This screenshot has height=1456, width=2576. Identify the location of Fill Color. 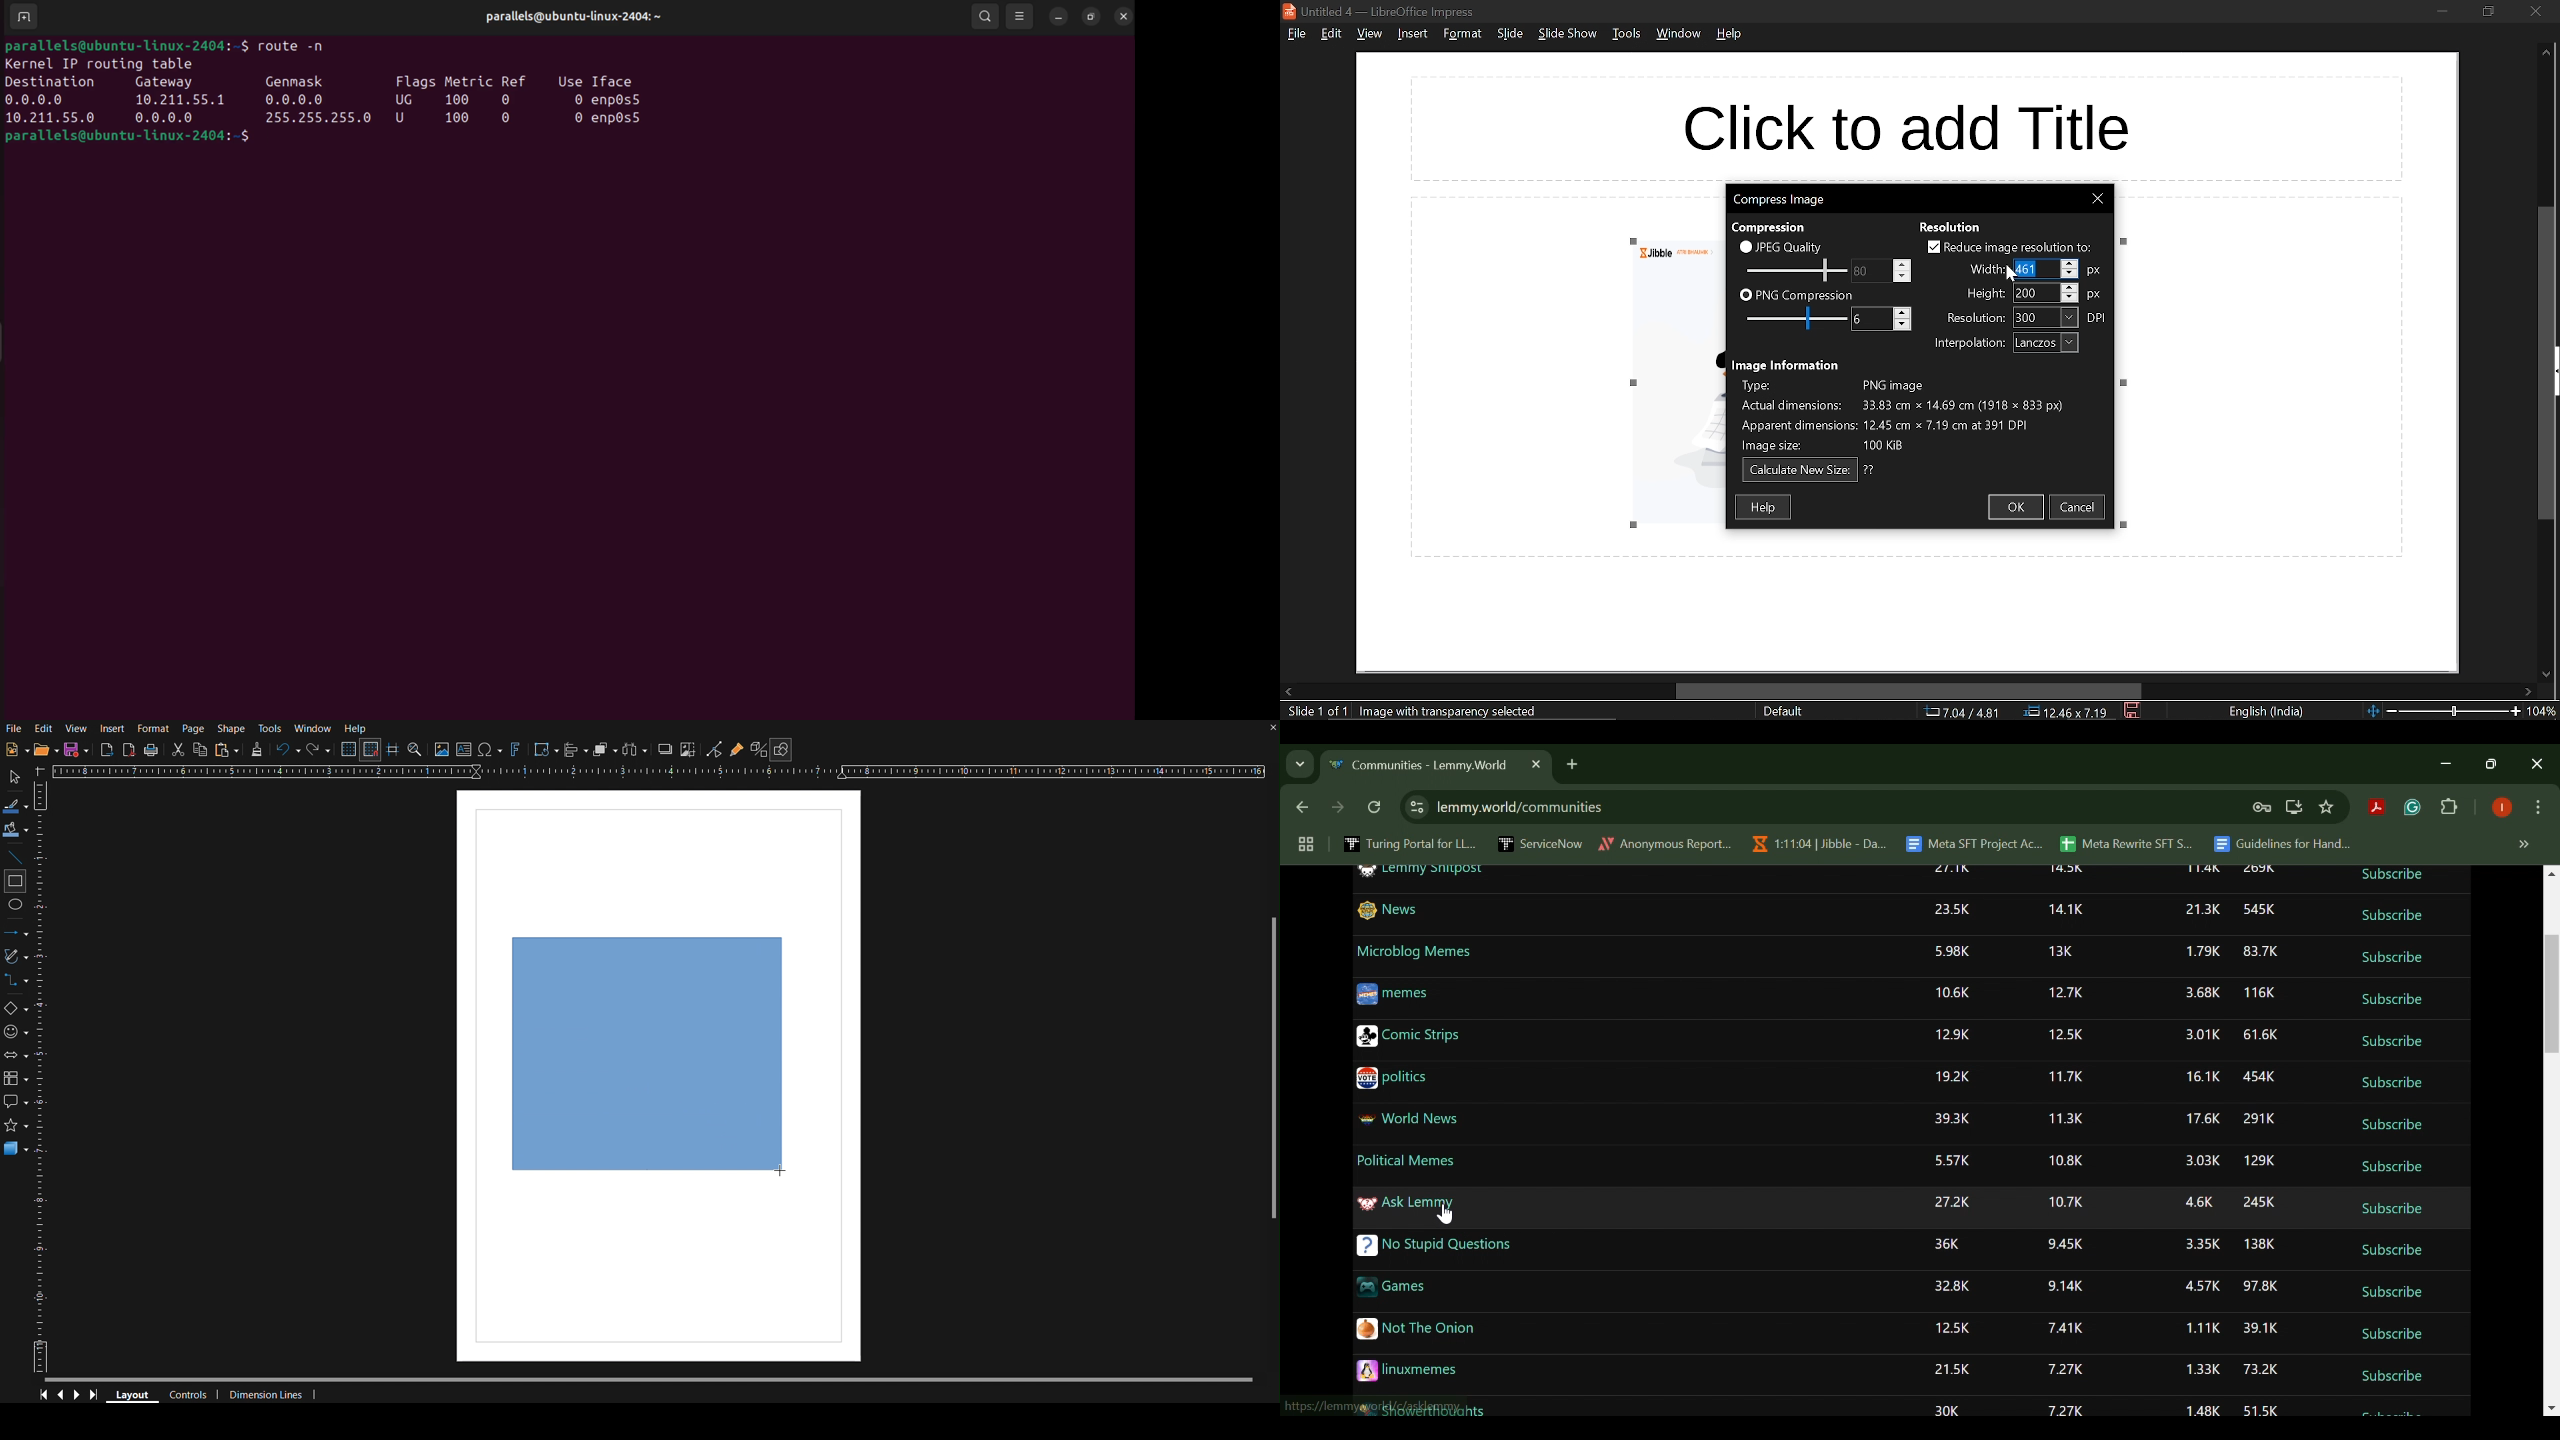
(17, 830).